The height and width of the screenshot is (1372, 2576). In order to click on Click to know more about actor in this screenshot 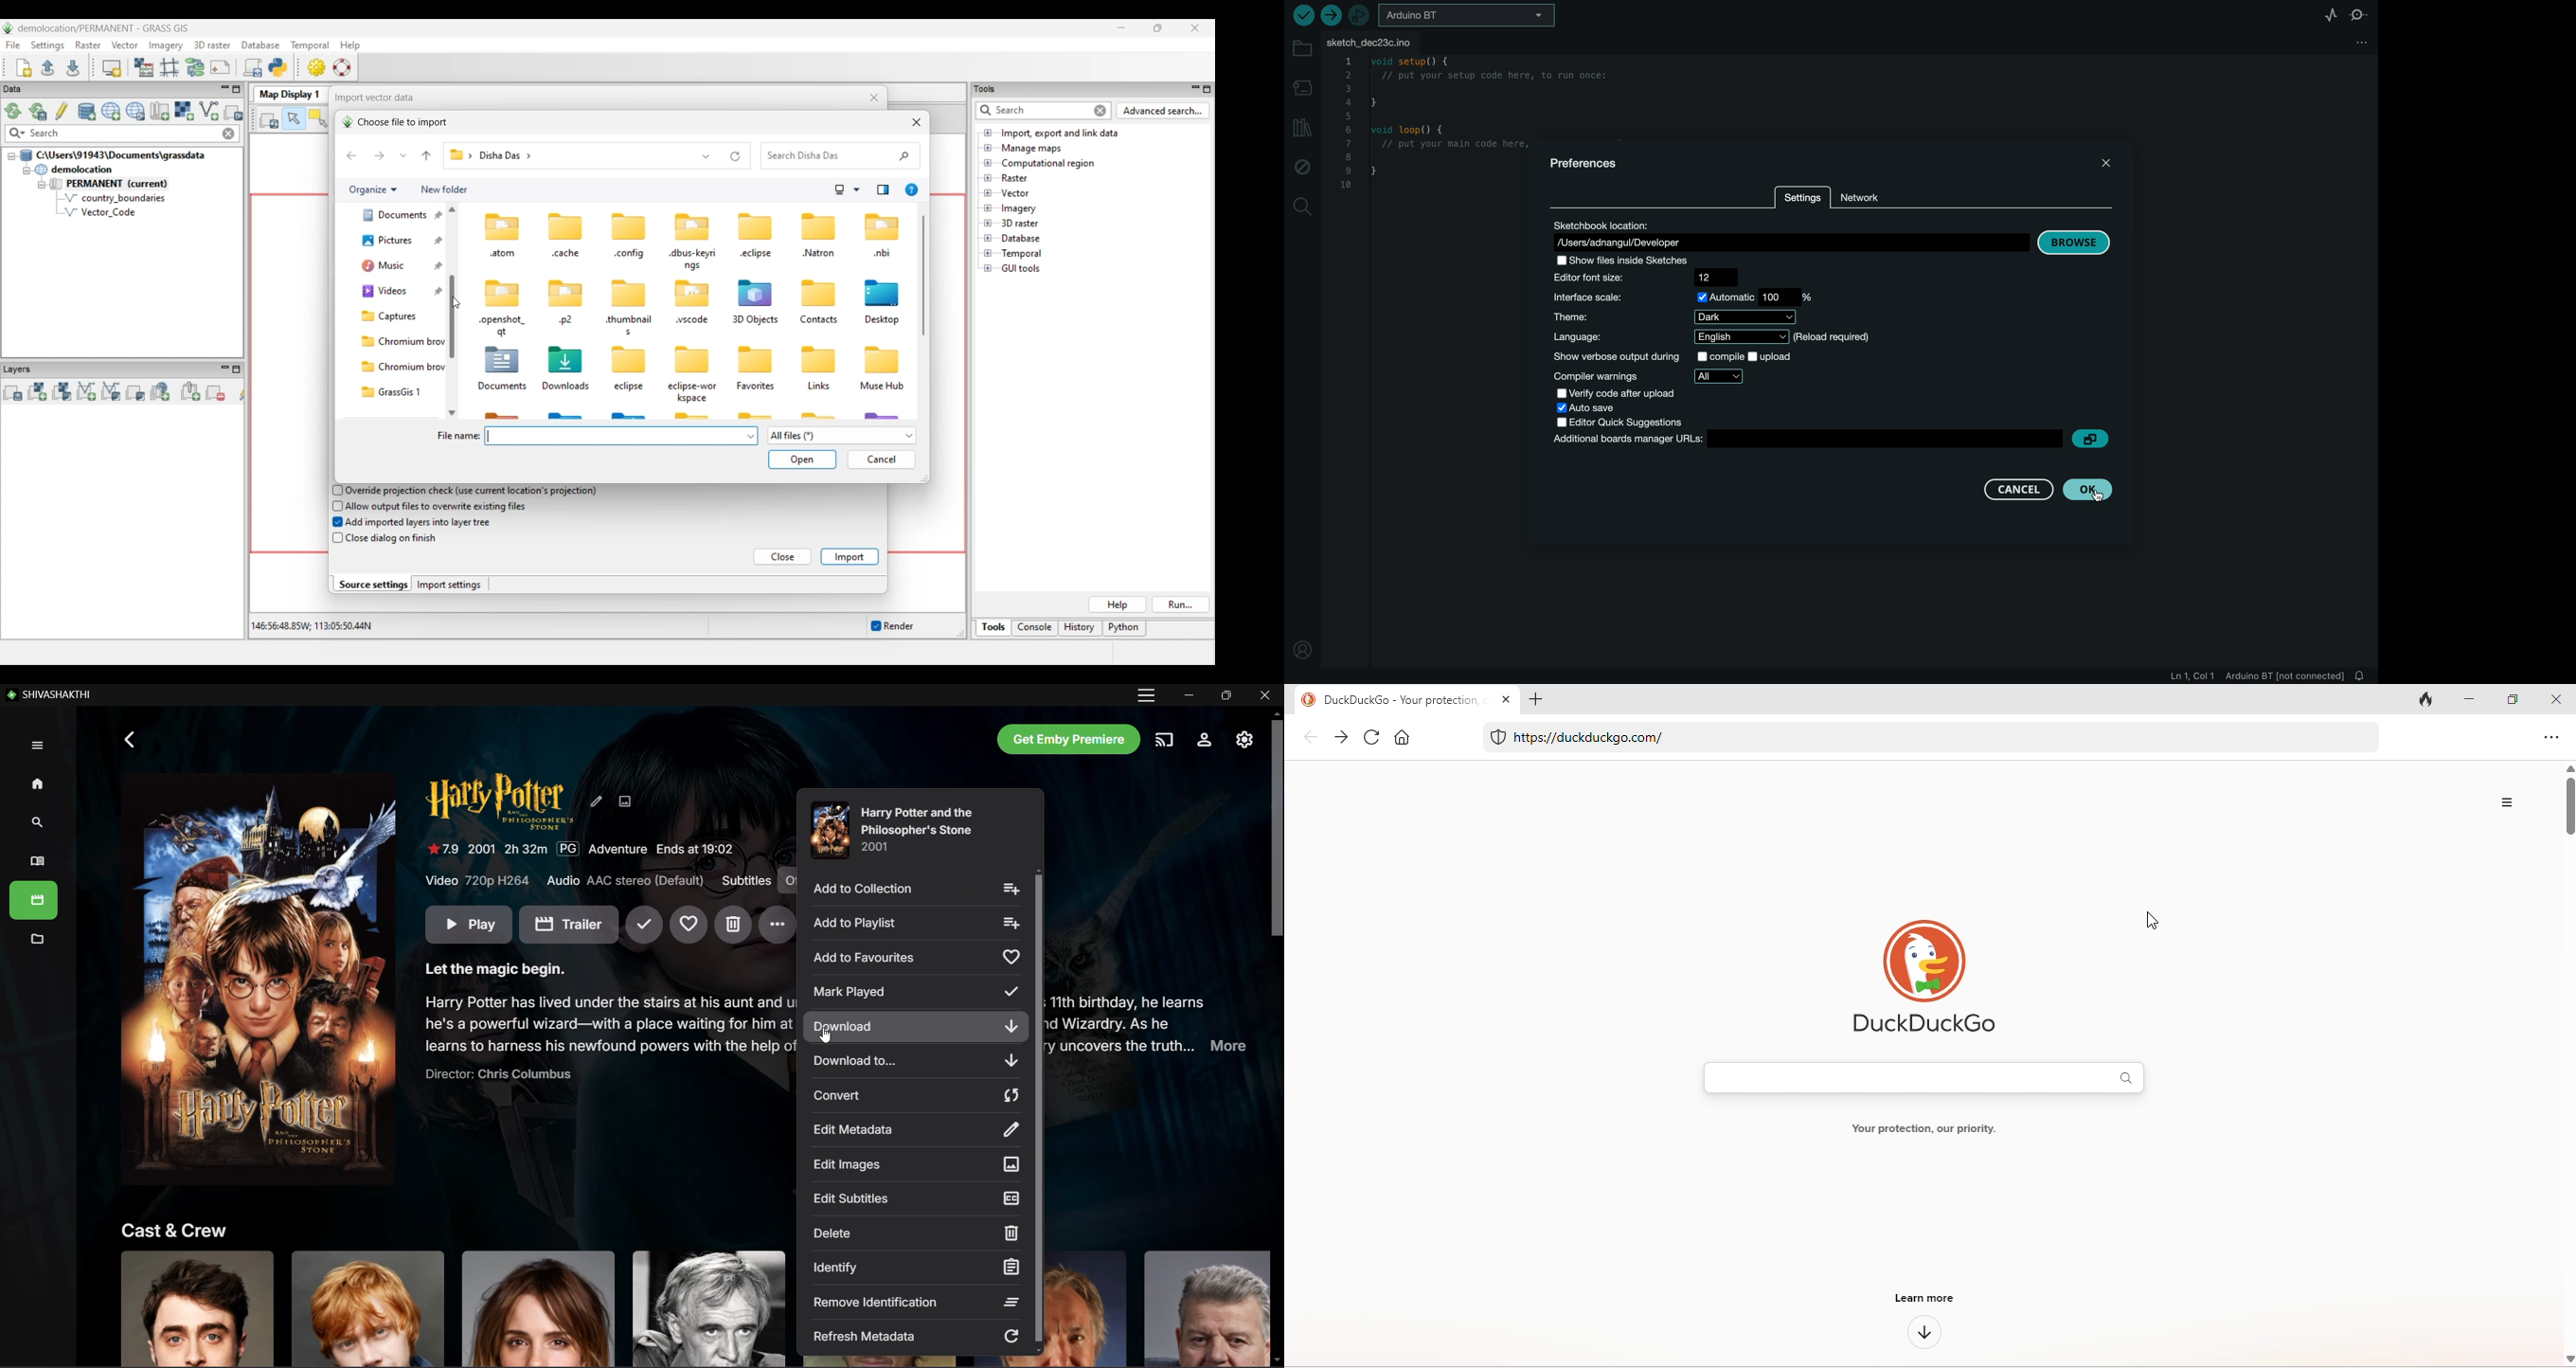, I will do `click(1202, 1308)`.